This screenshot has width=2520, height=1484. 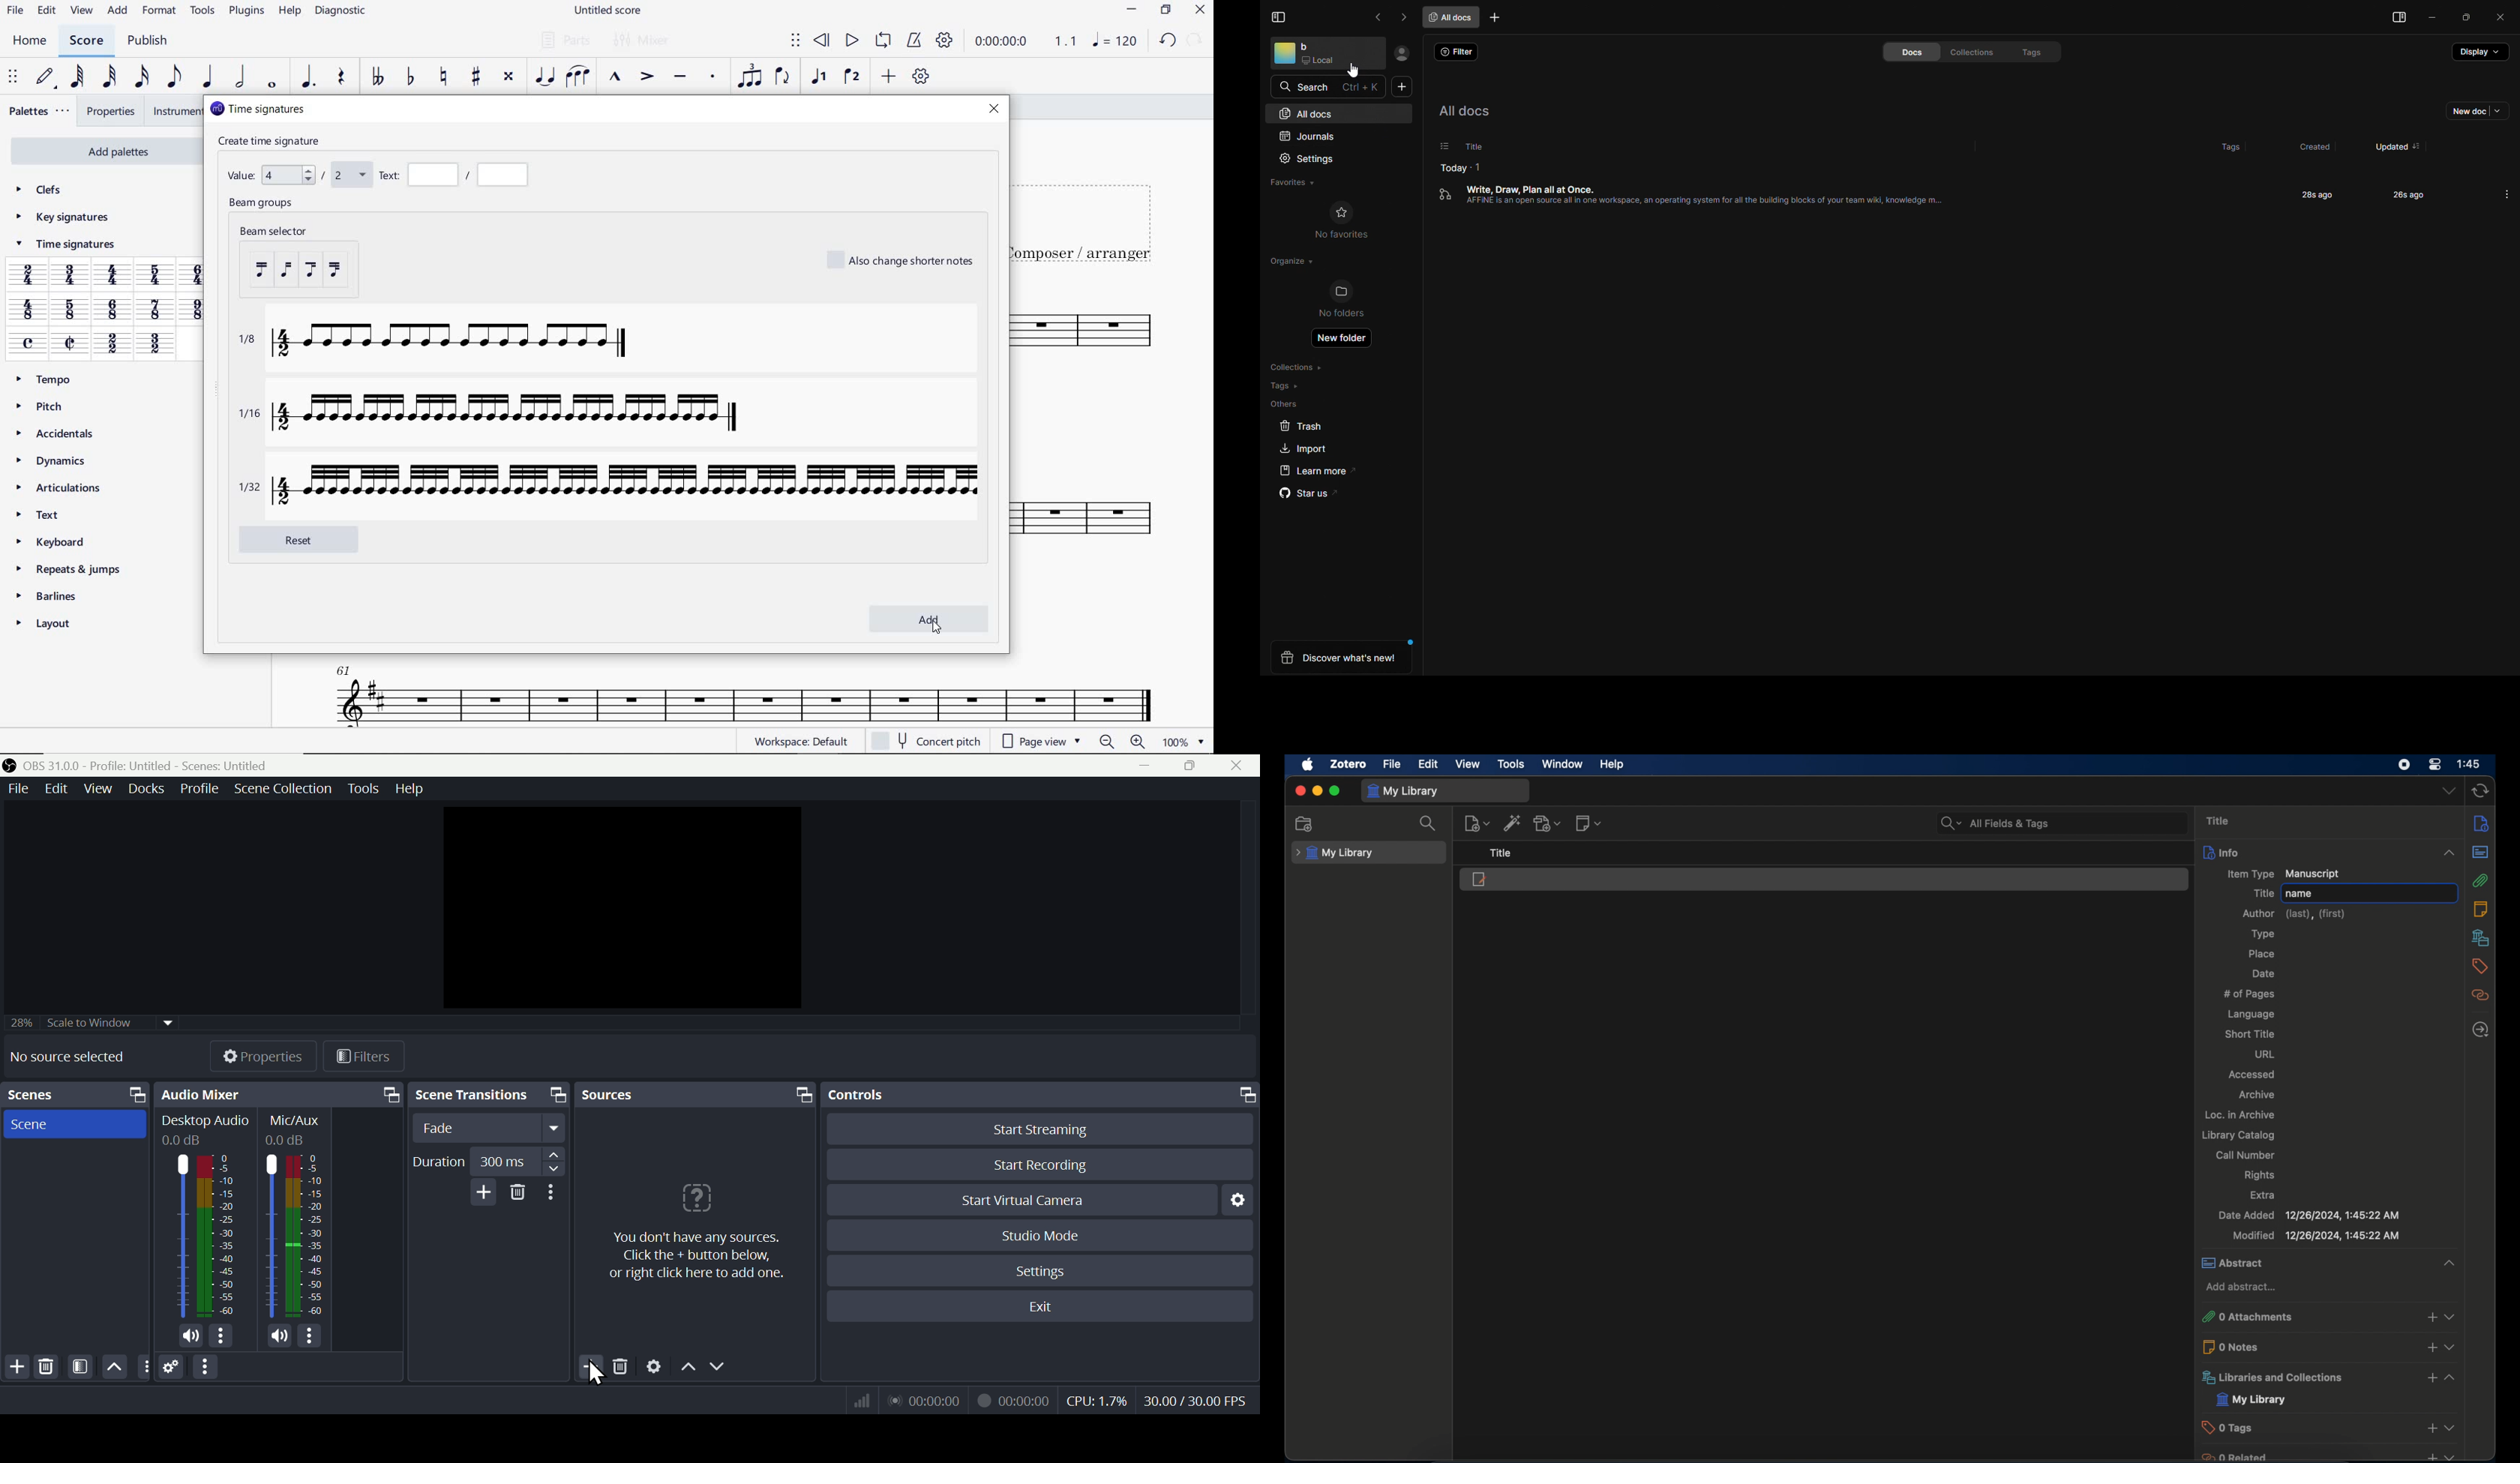 I want to click on write draw pull, so click(x=1702, y=204).